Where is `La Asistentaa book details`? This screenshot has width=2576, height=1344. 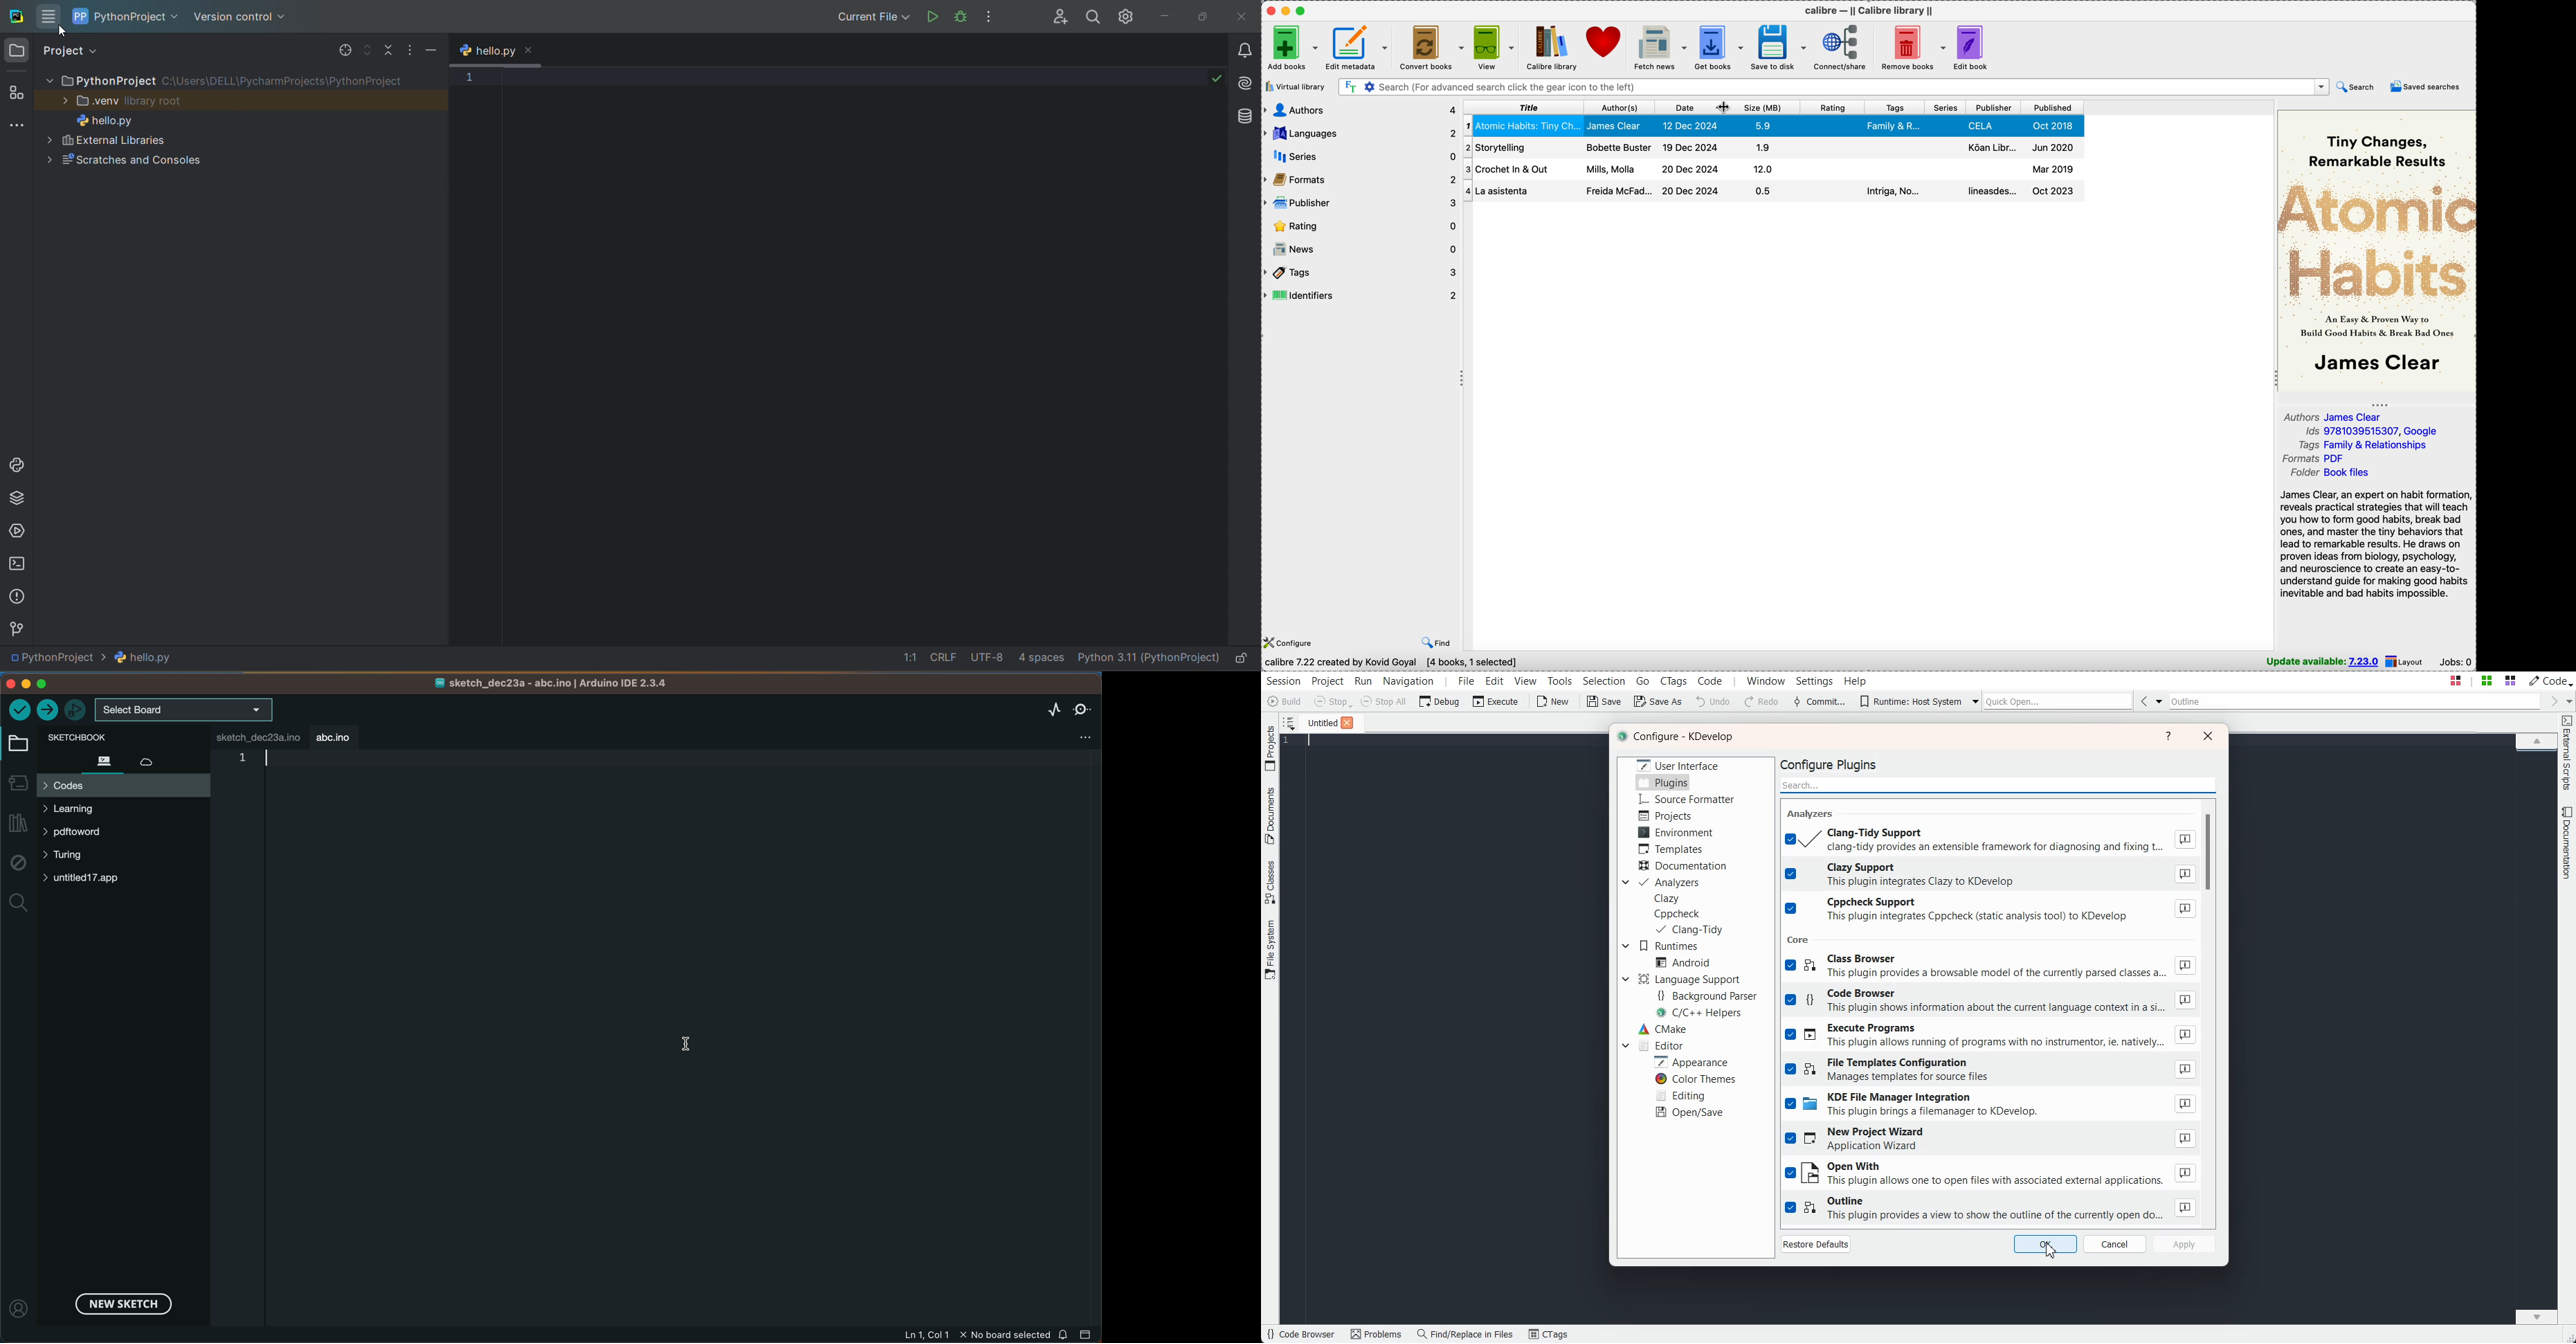 La Asistentaa book details is located at coordinates (1768, 170).